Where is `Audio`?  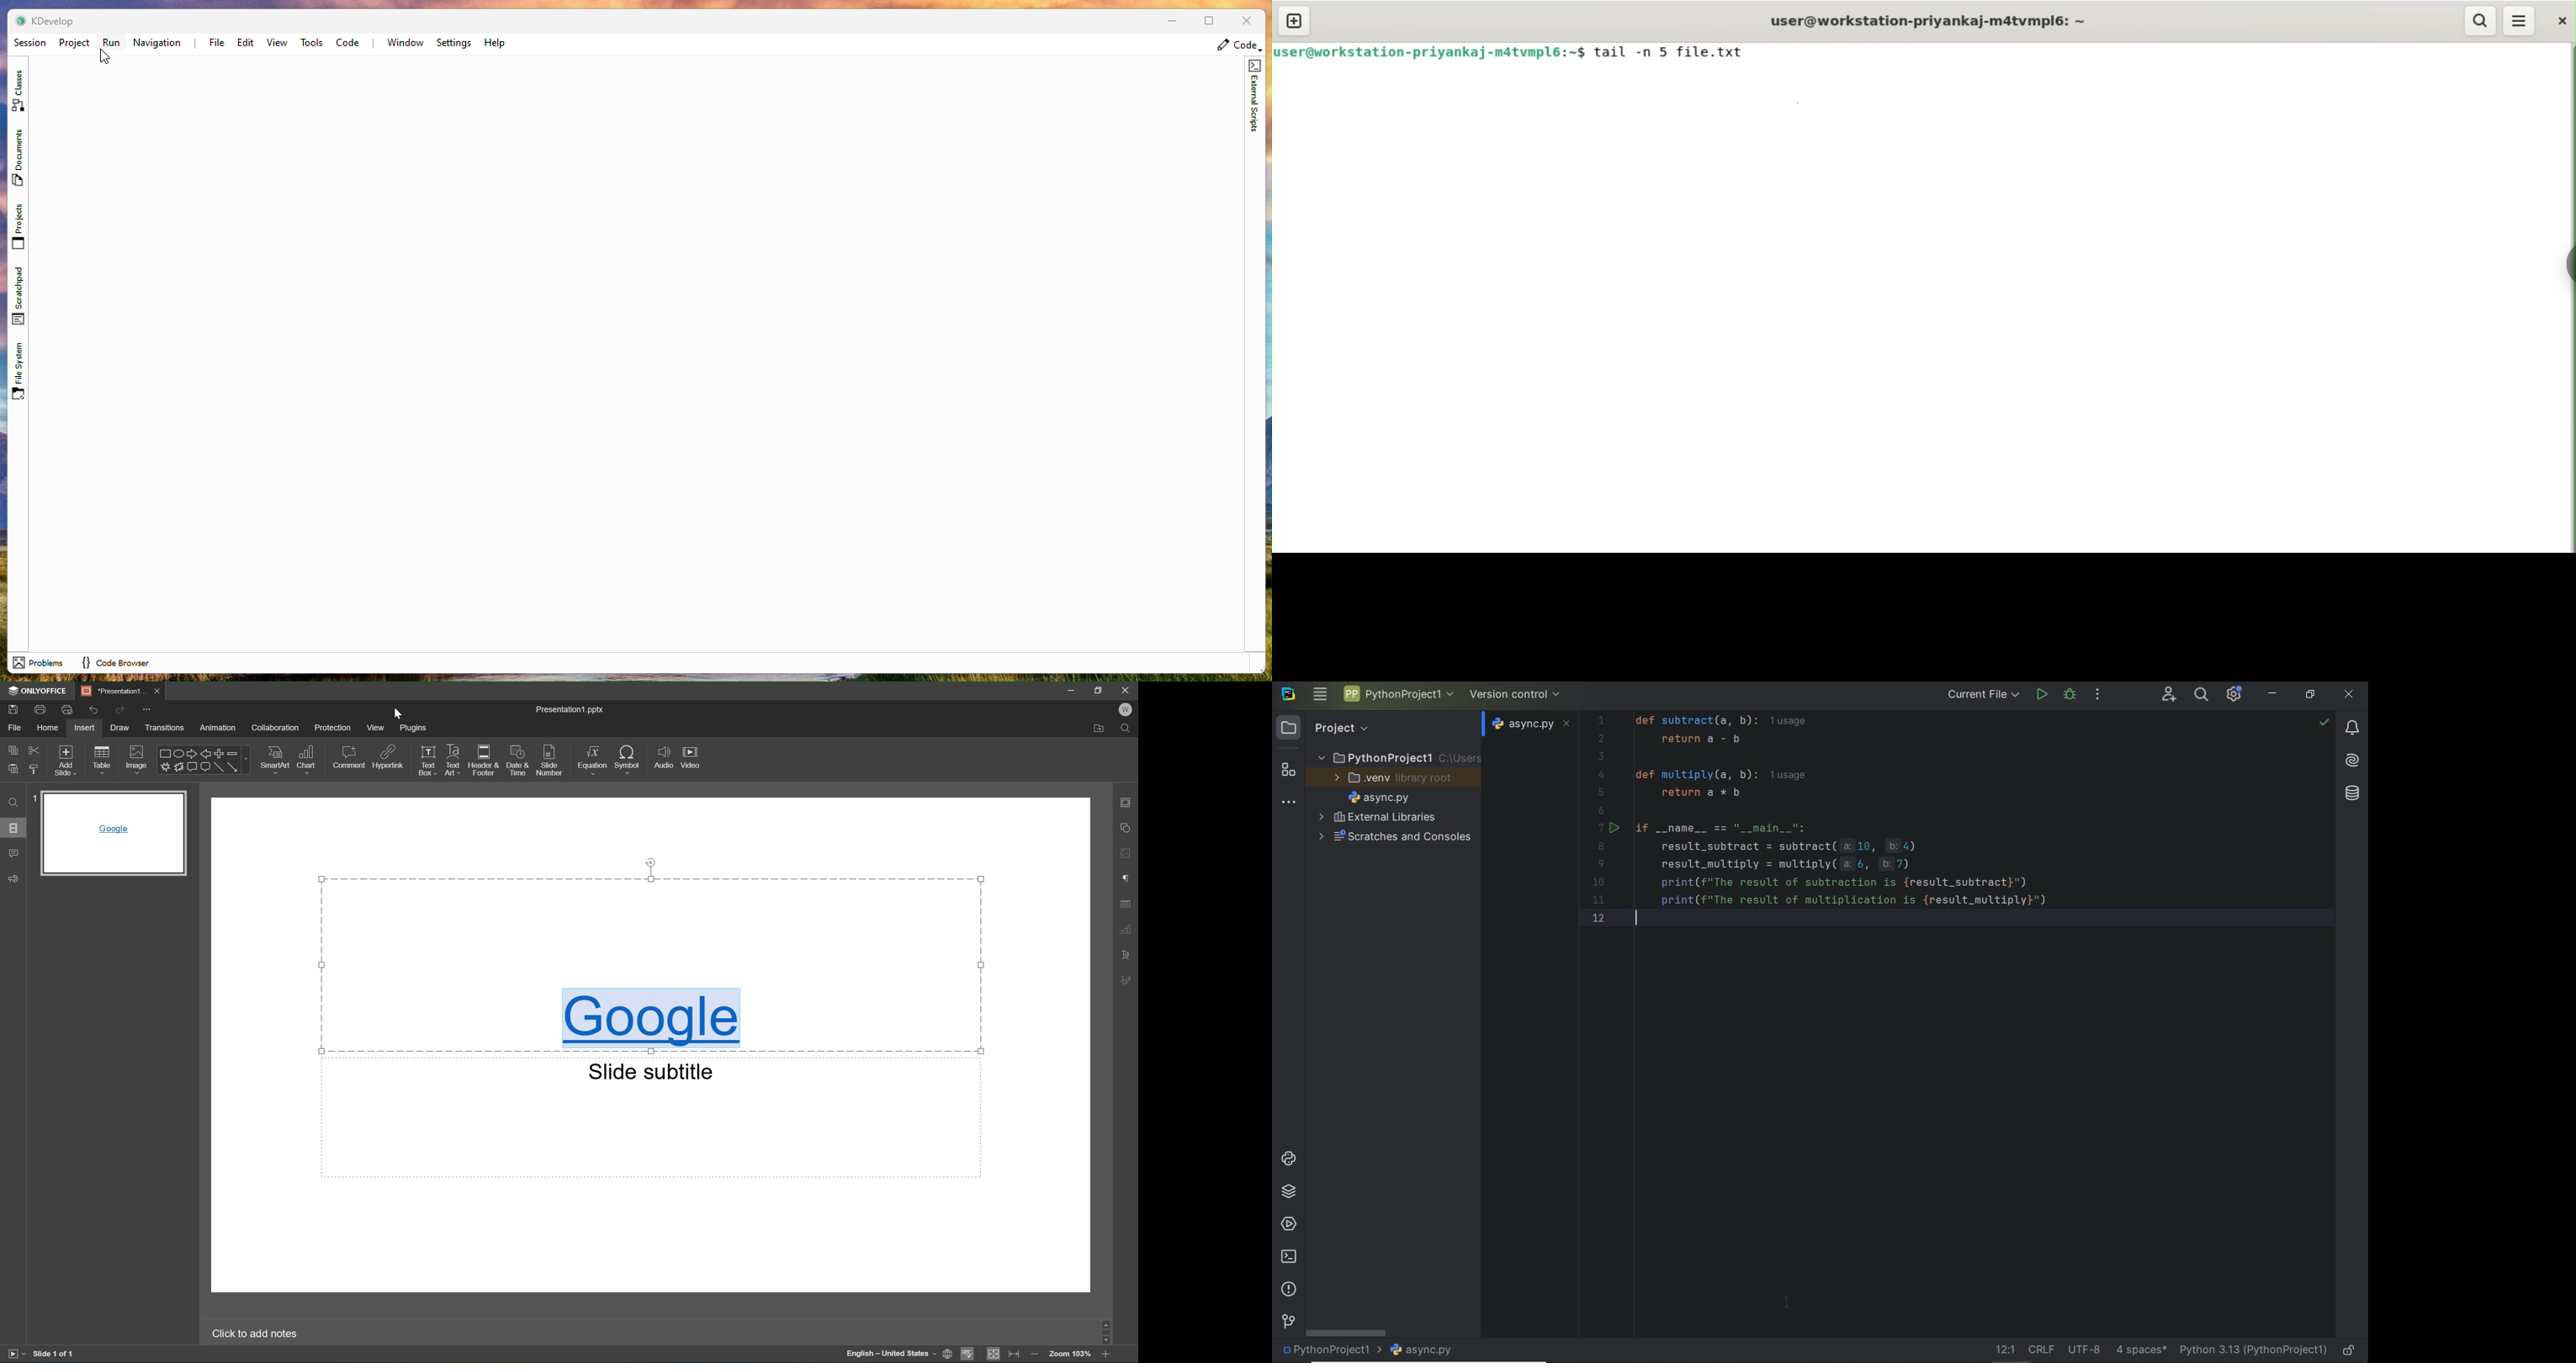
Audio is located at coordinates (663, 754).